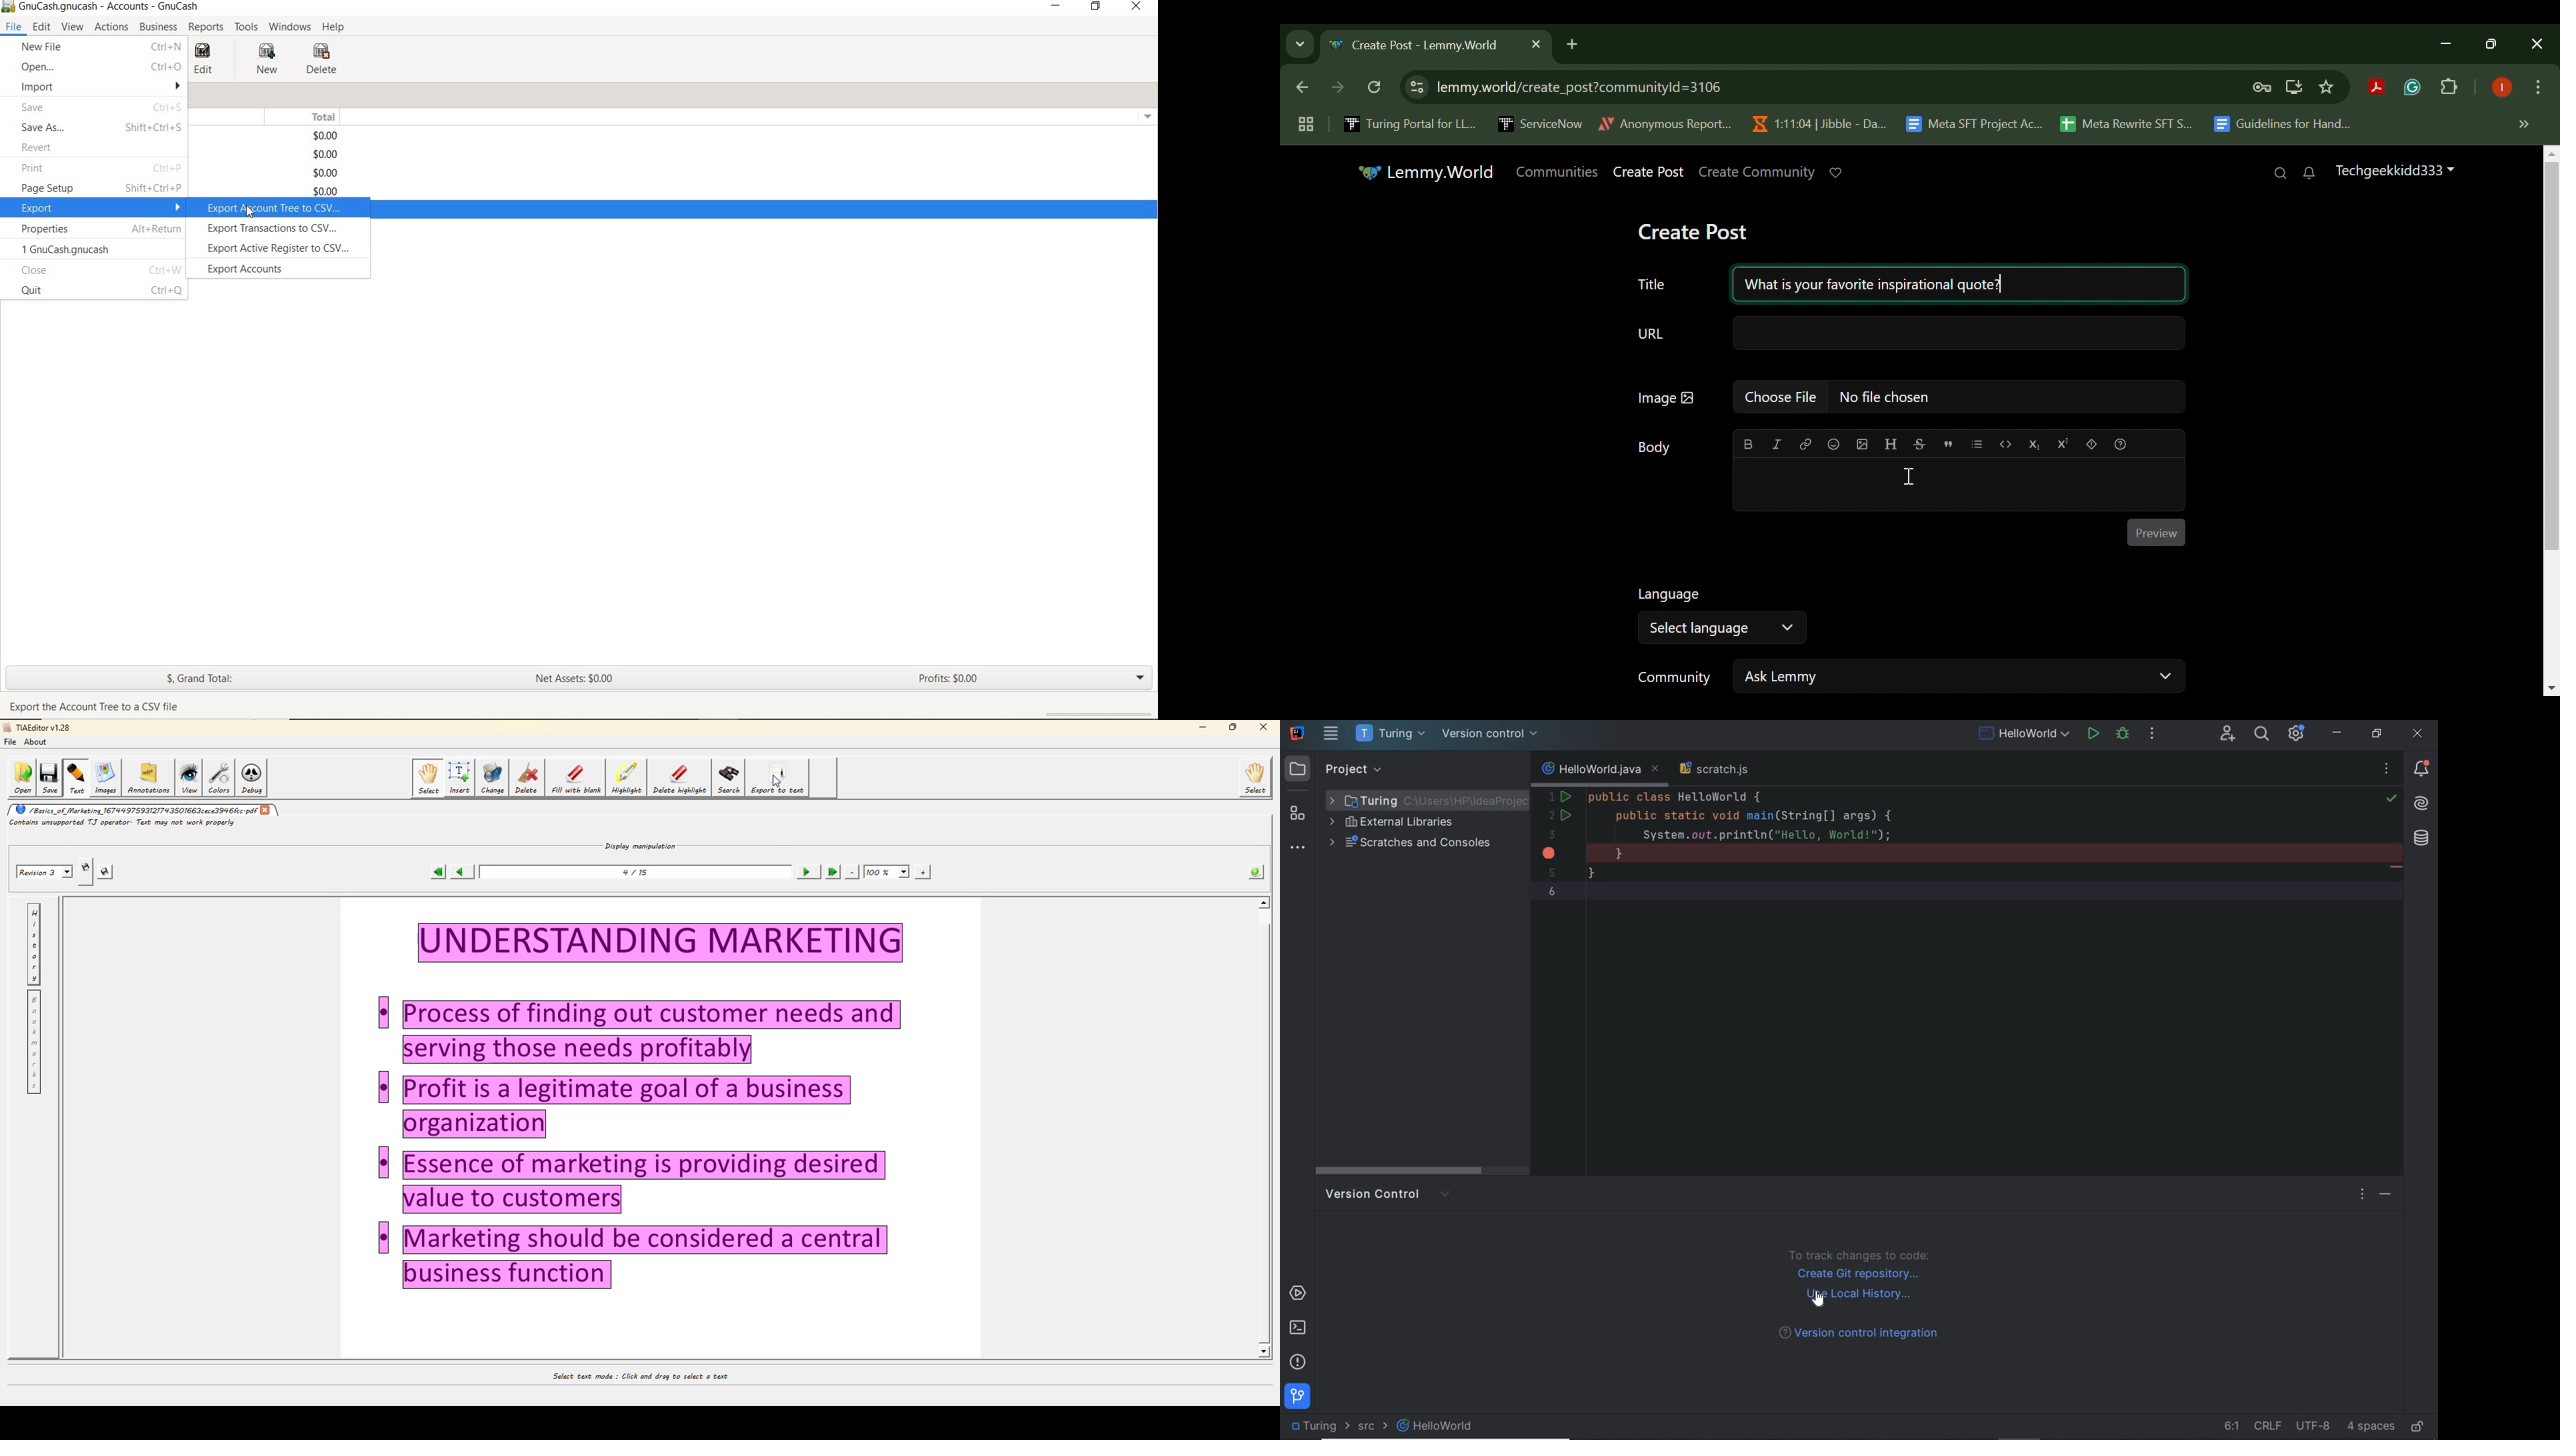 The height and width of the screenshot is (1456, 2576). What do you see at coordinates (2062, 443) in the screenshot?
I see `Superscript` at bounding box center [2062, 443].